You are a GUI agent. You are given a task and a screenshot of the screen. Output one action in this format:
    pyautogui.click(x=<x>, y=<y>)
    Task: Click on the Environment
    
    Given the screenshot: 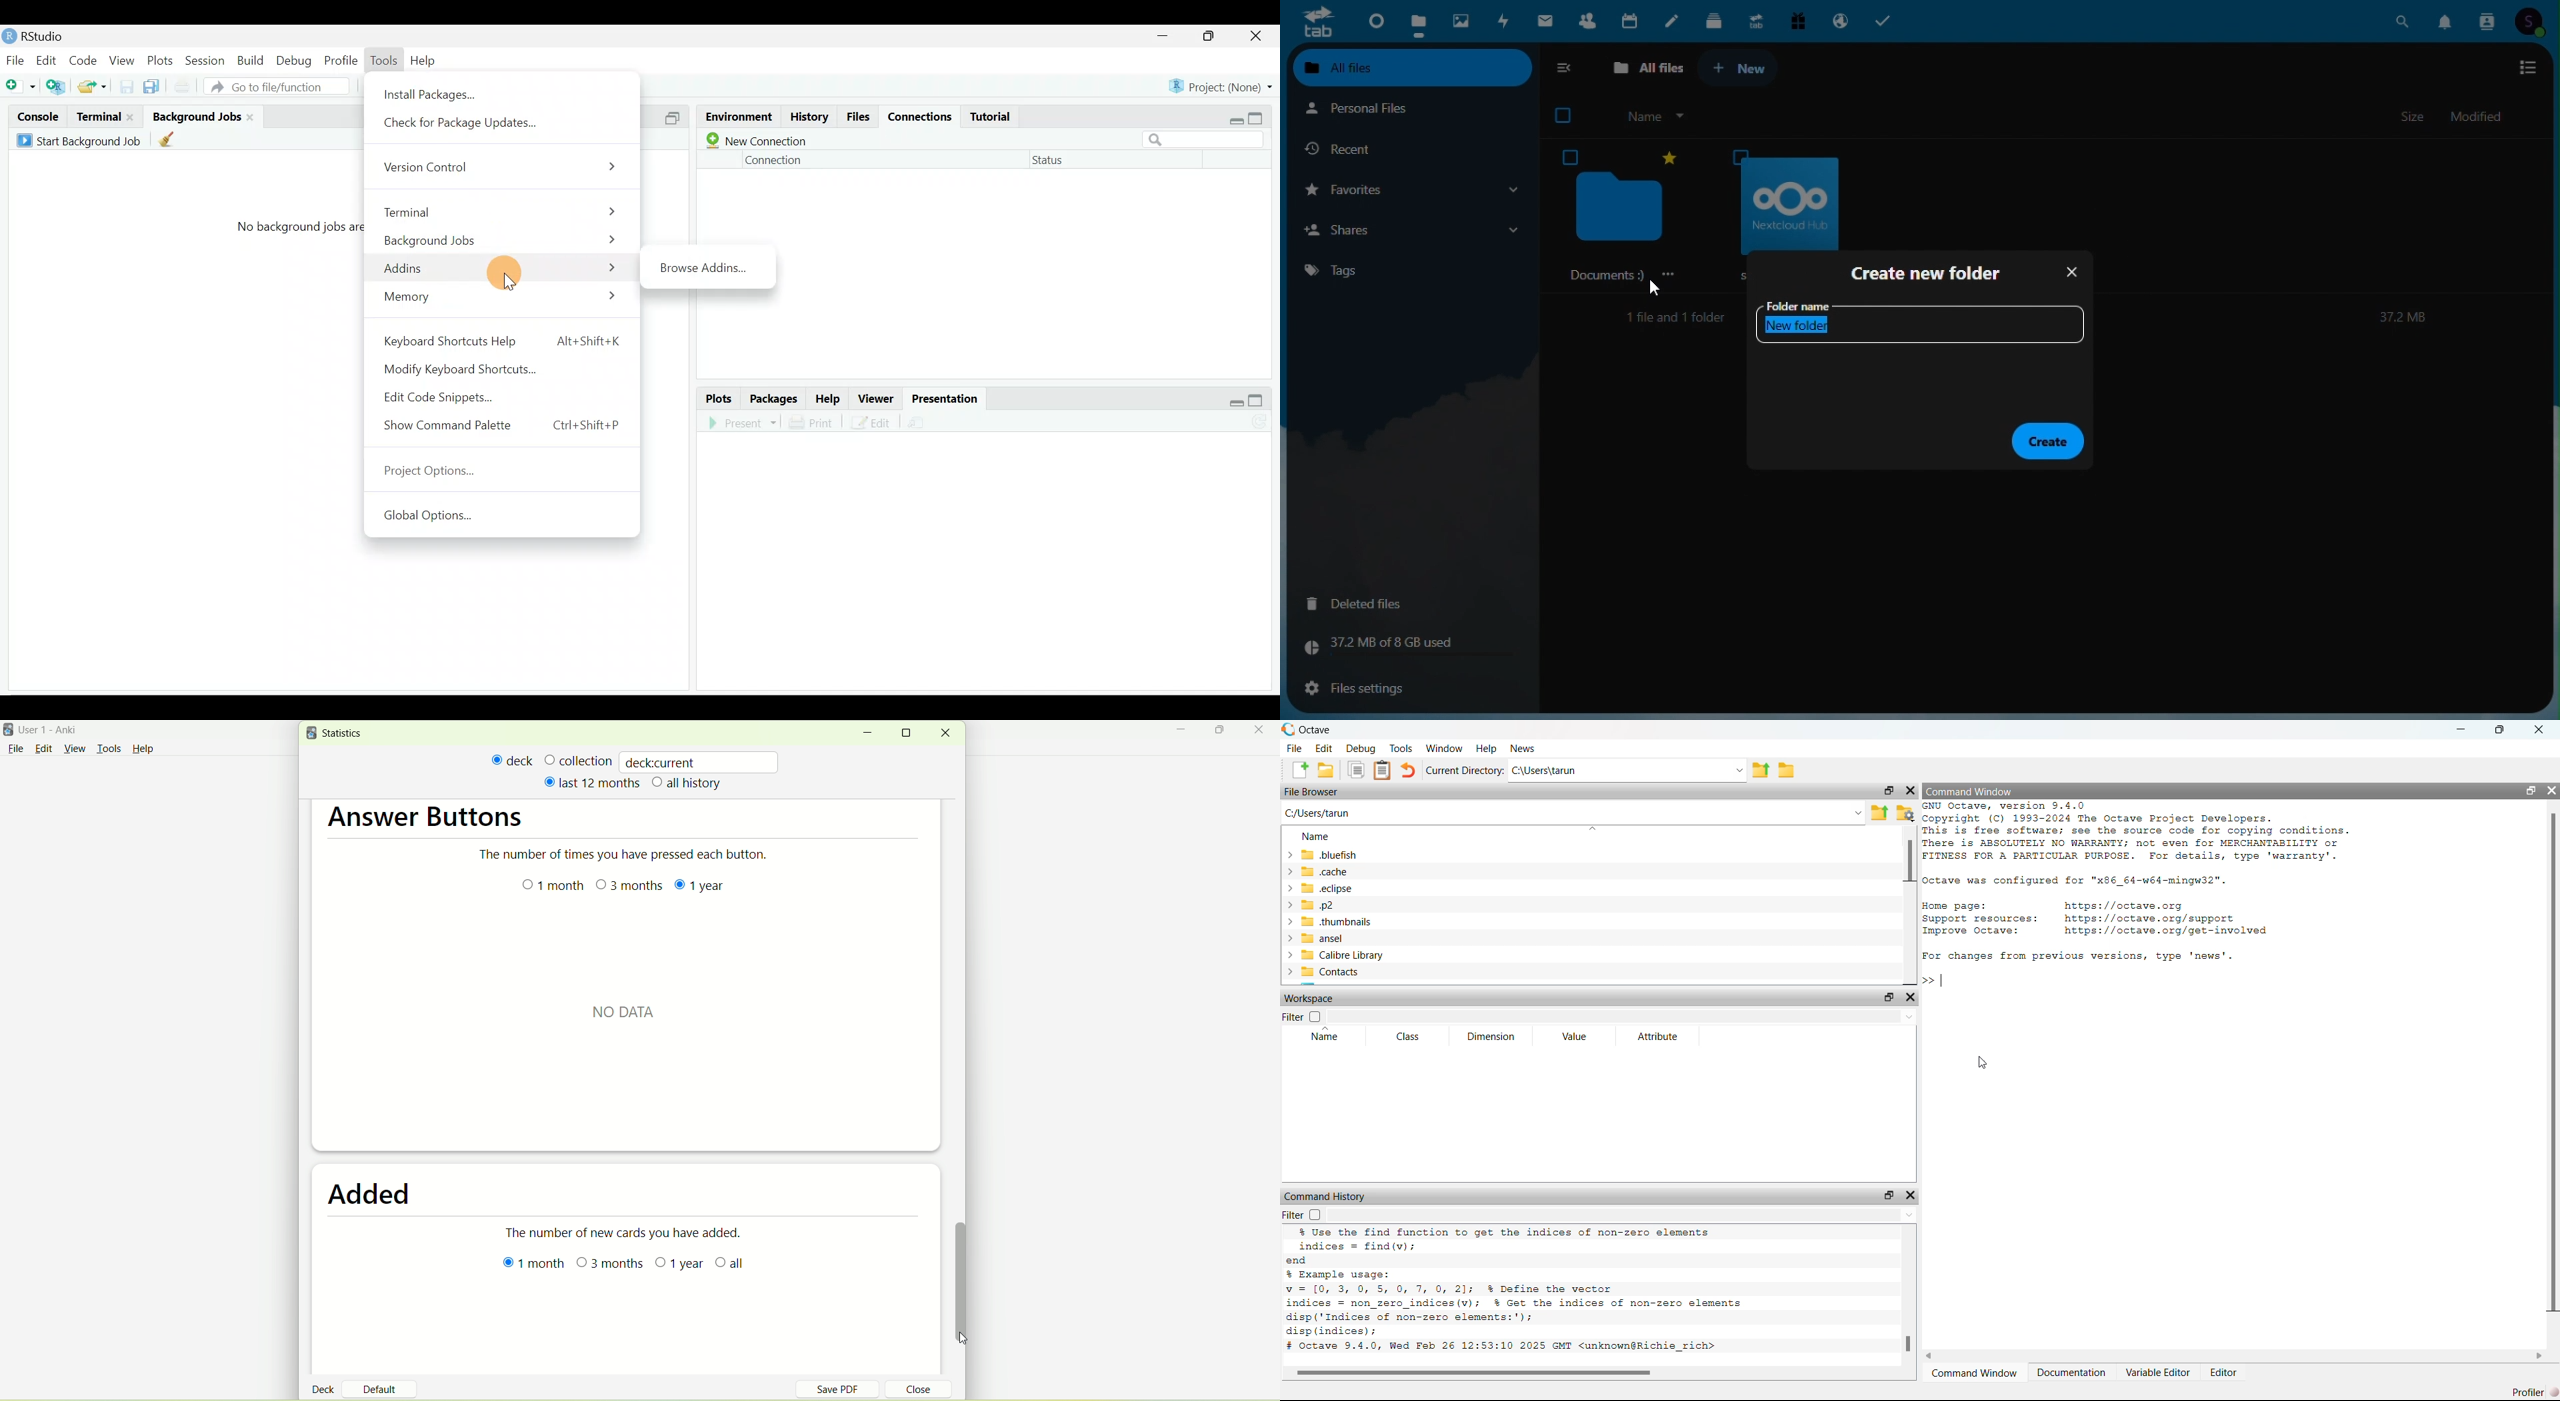 What is the action you would take?
    pyautogui.click(x=739, y=114)
    